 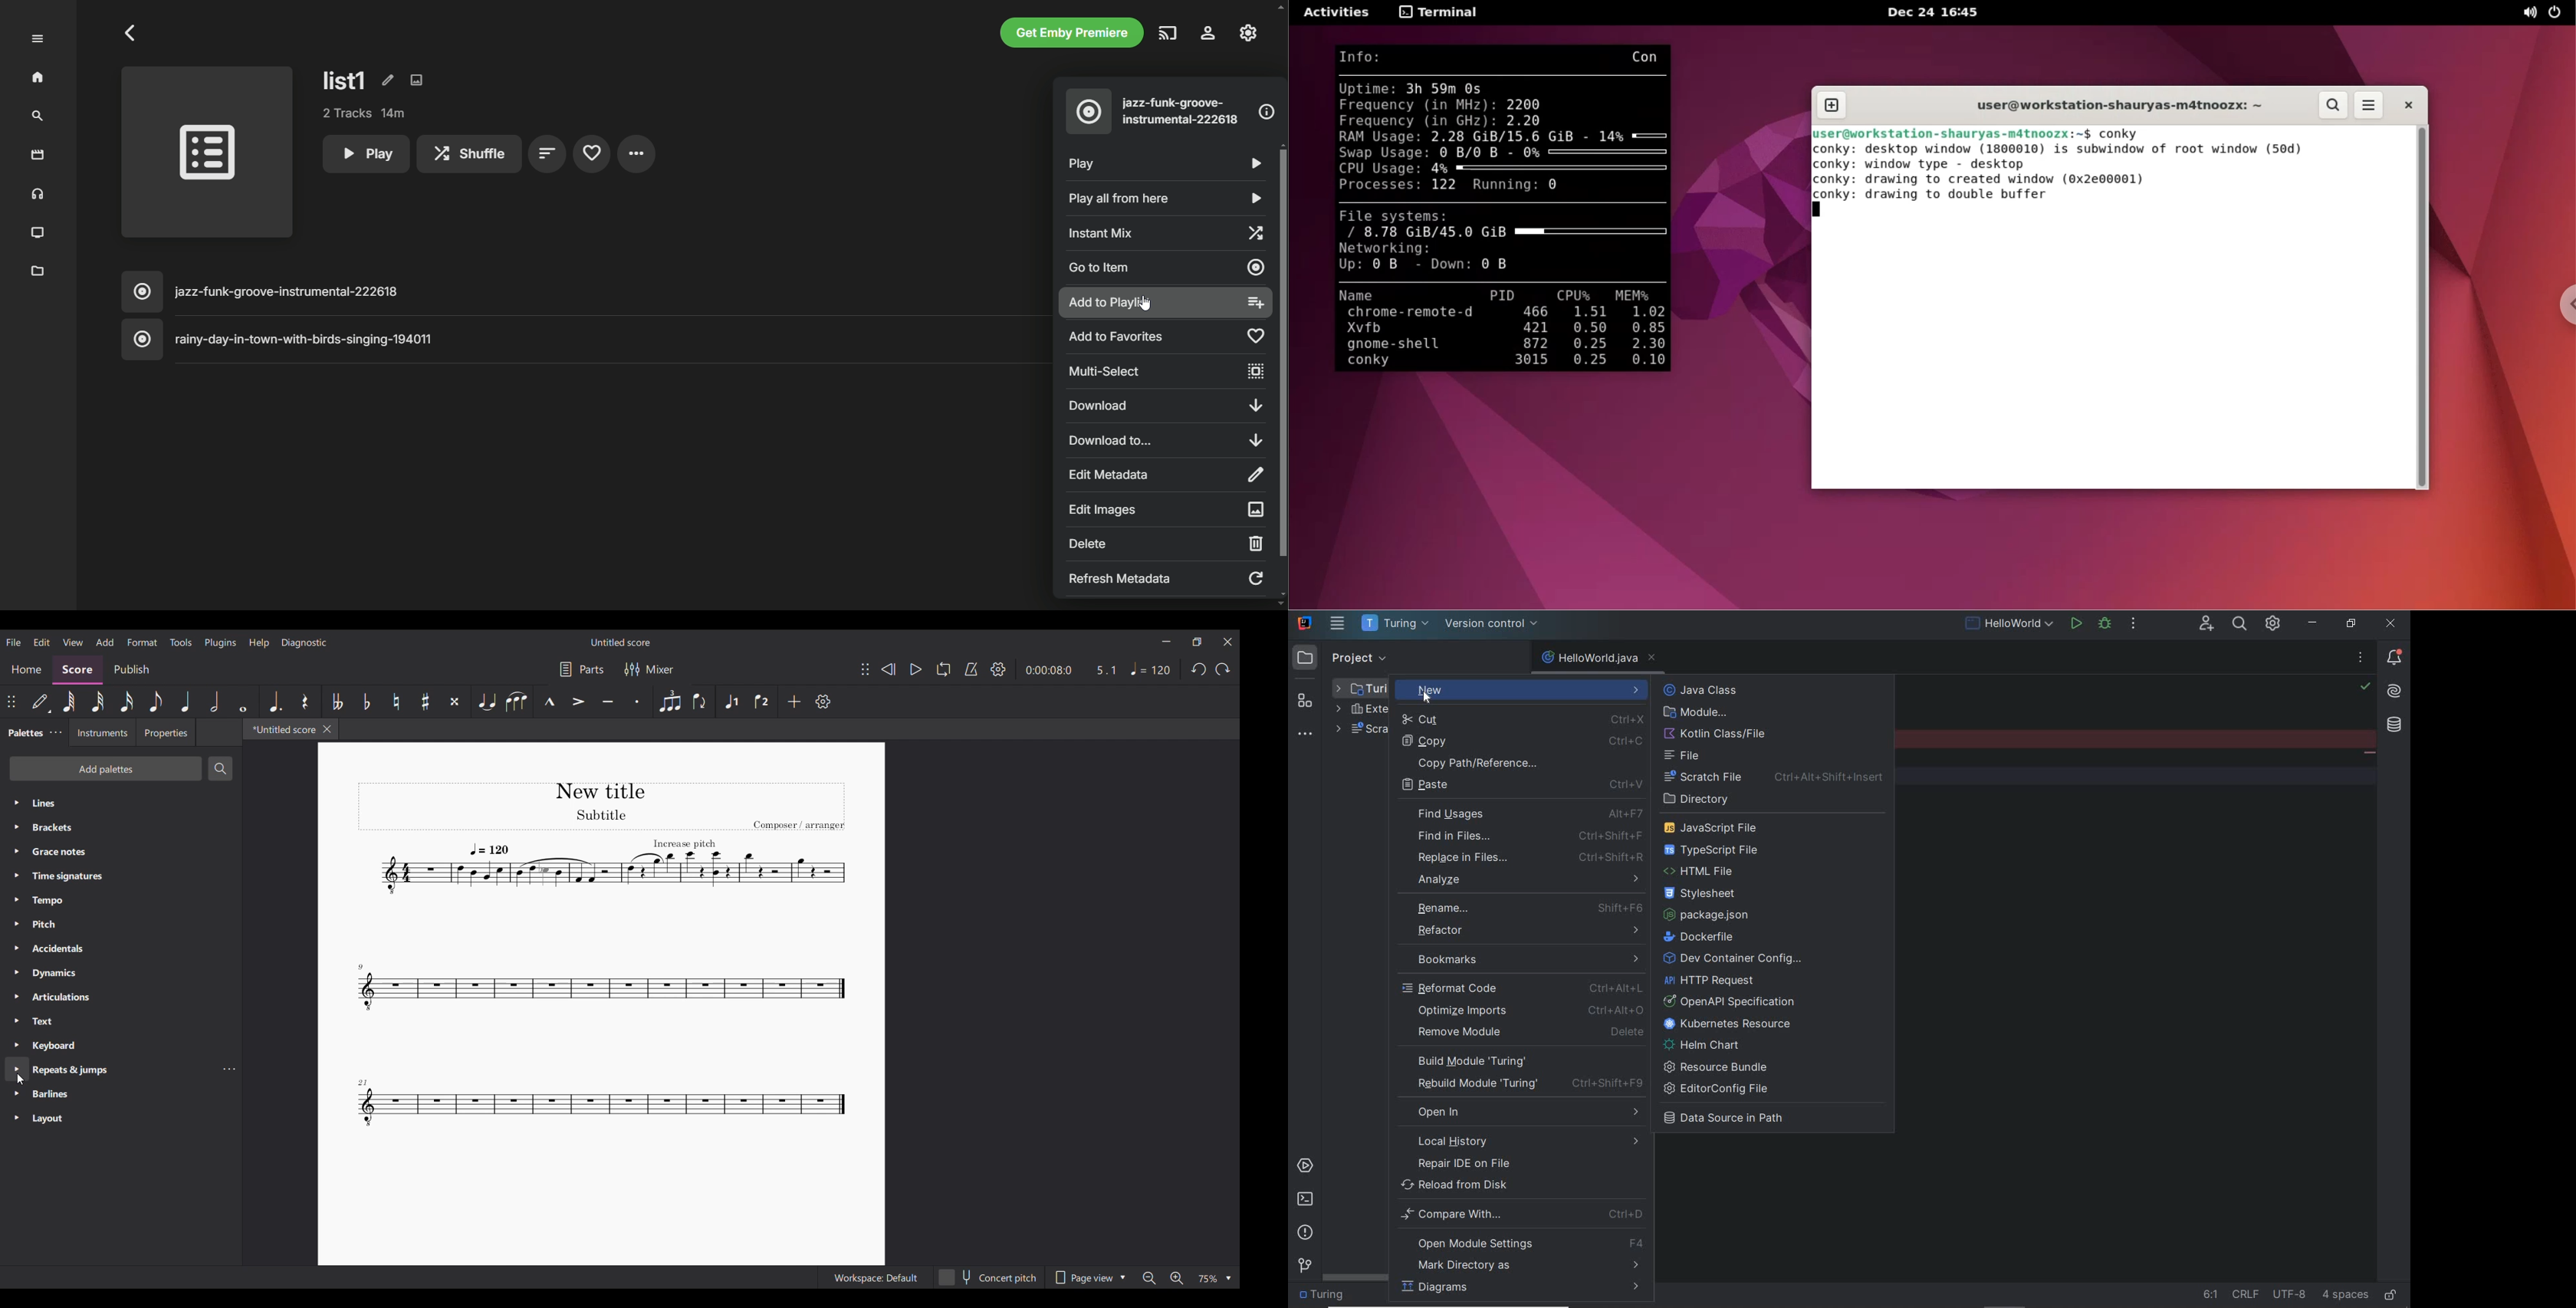 I want to click on Marcato, so click(x=550, y=701).